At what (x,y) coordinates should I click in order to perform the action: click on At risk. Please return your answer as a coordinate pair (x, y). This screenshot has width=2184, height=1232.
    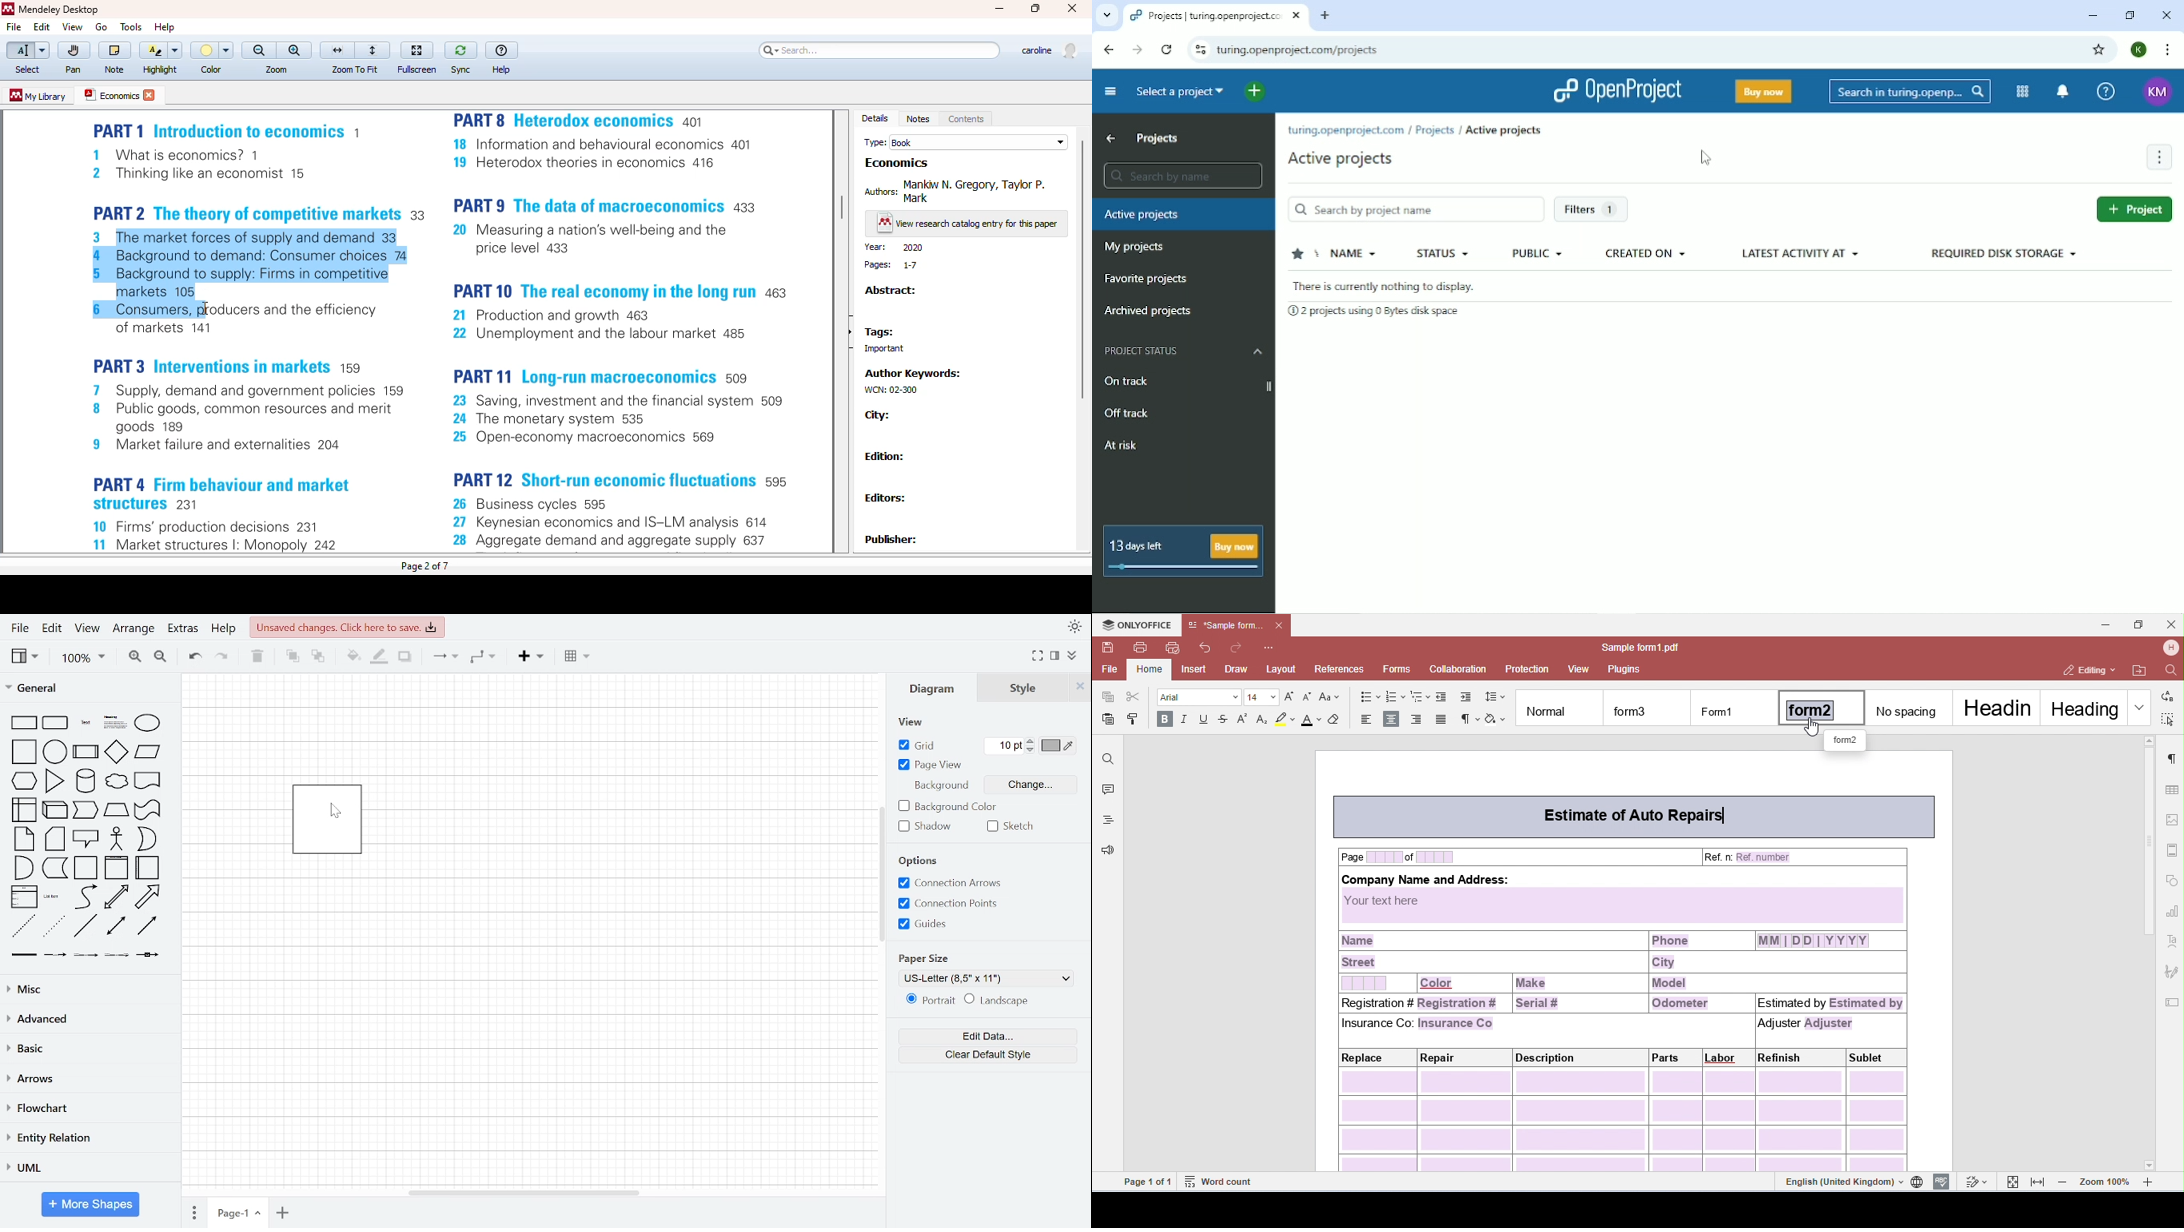
    Looking at the image, I should click on (1125, 448).